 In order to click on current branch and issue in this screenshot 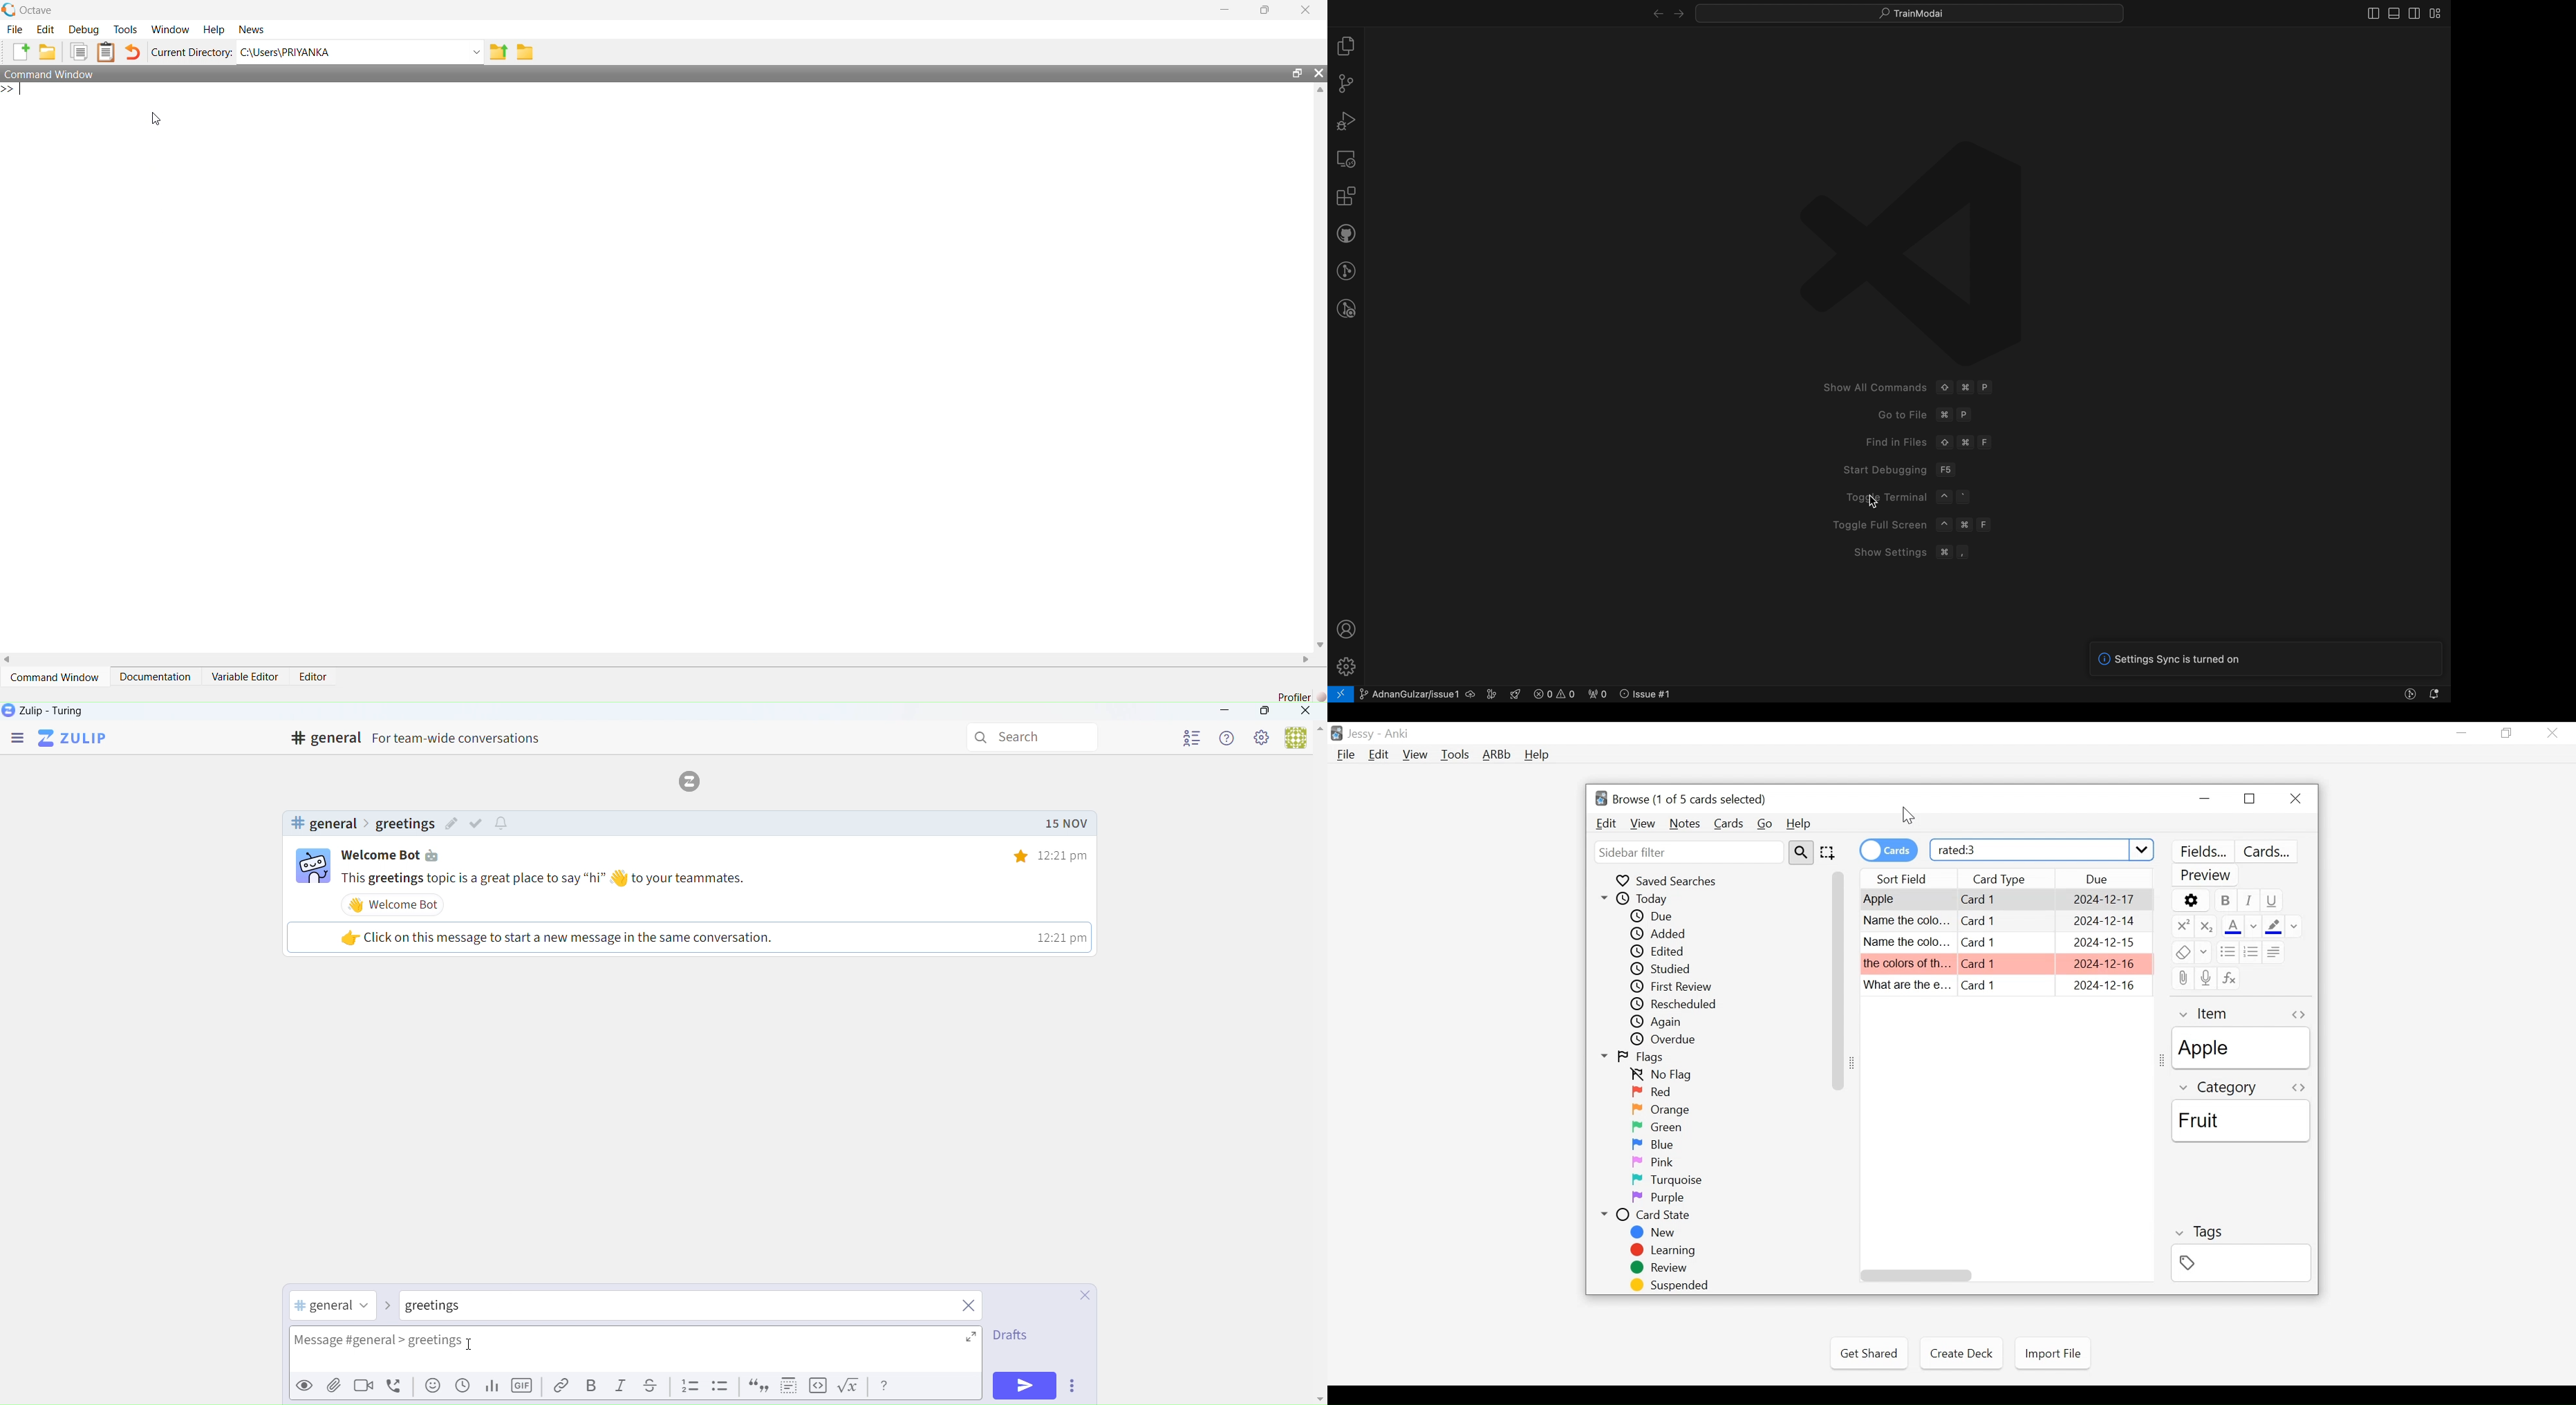, I will do `click(1429, 693)`.